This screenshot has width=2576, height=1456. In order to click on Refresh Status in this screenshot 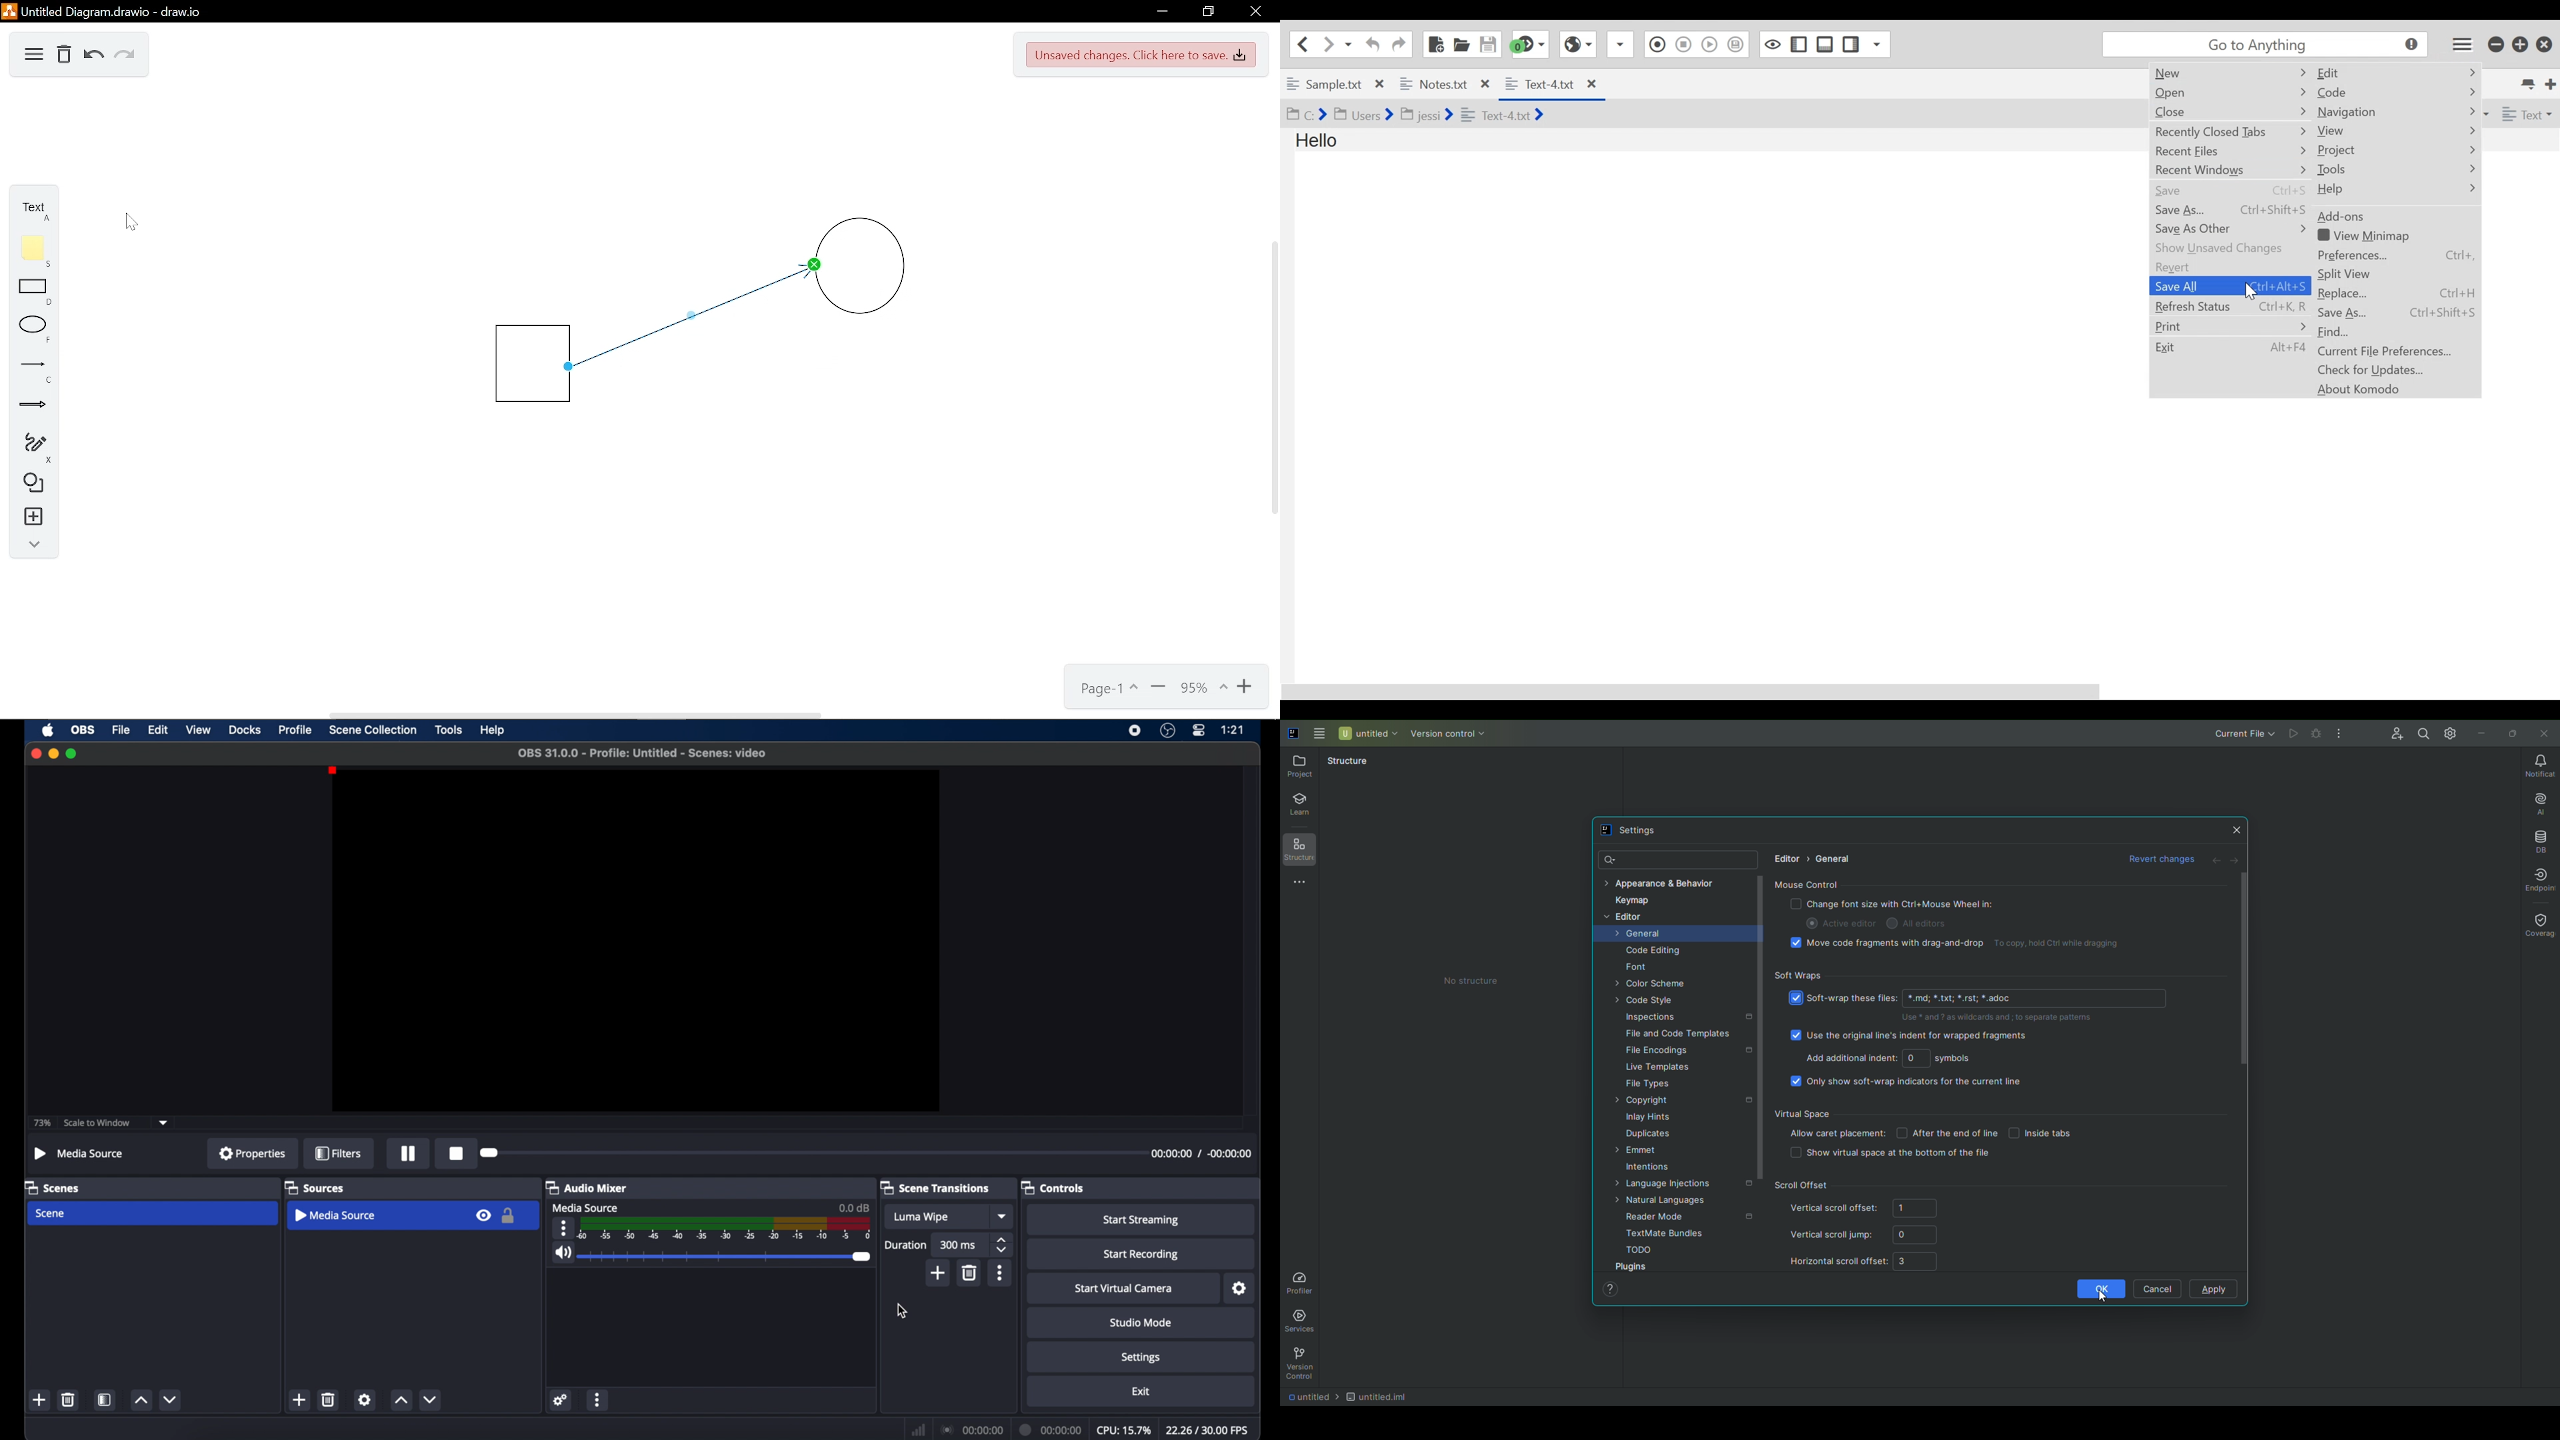, I will do `click(2229, 306)`.